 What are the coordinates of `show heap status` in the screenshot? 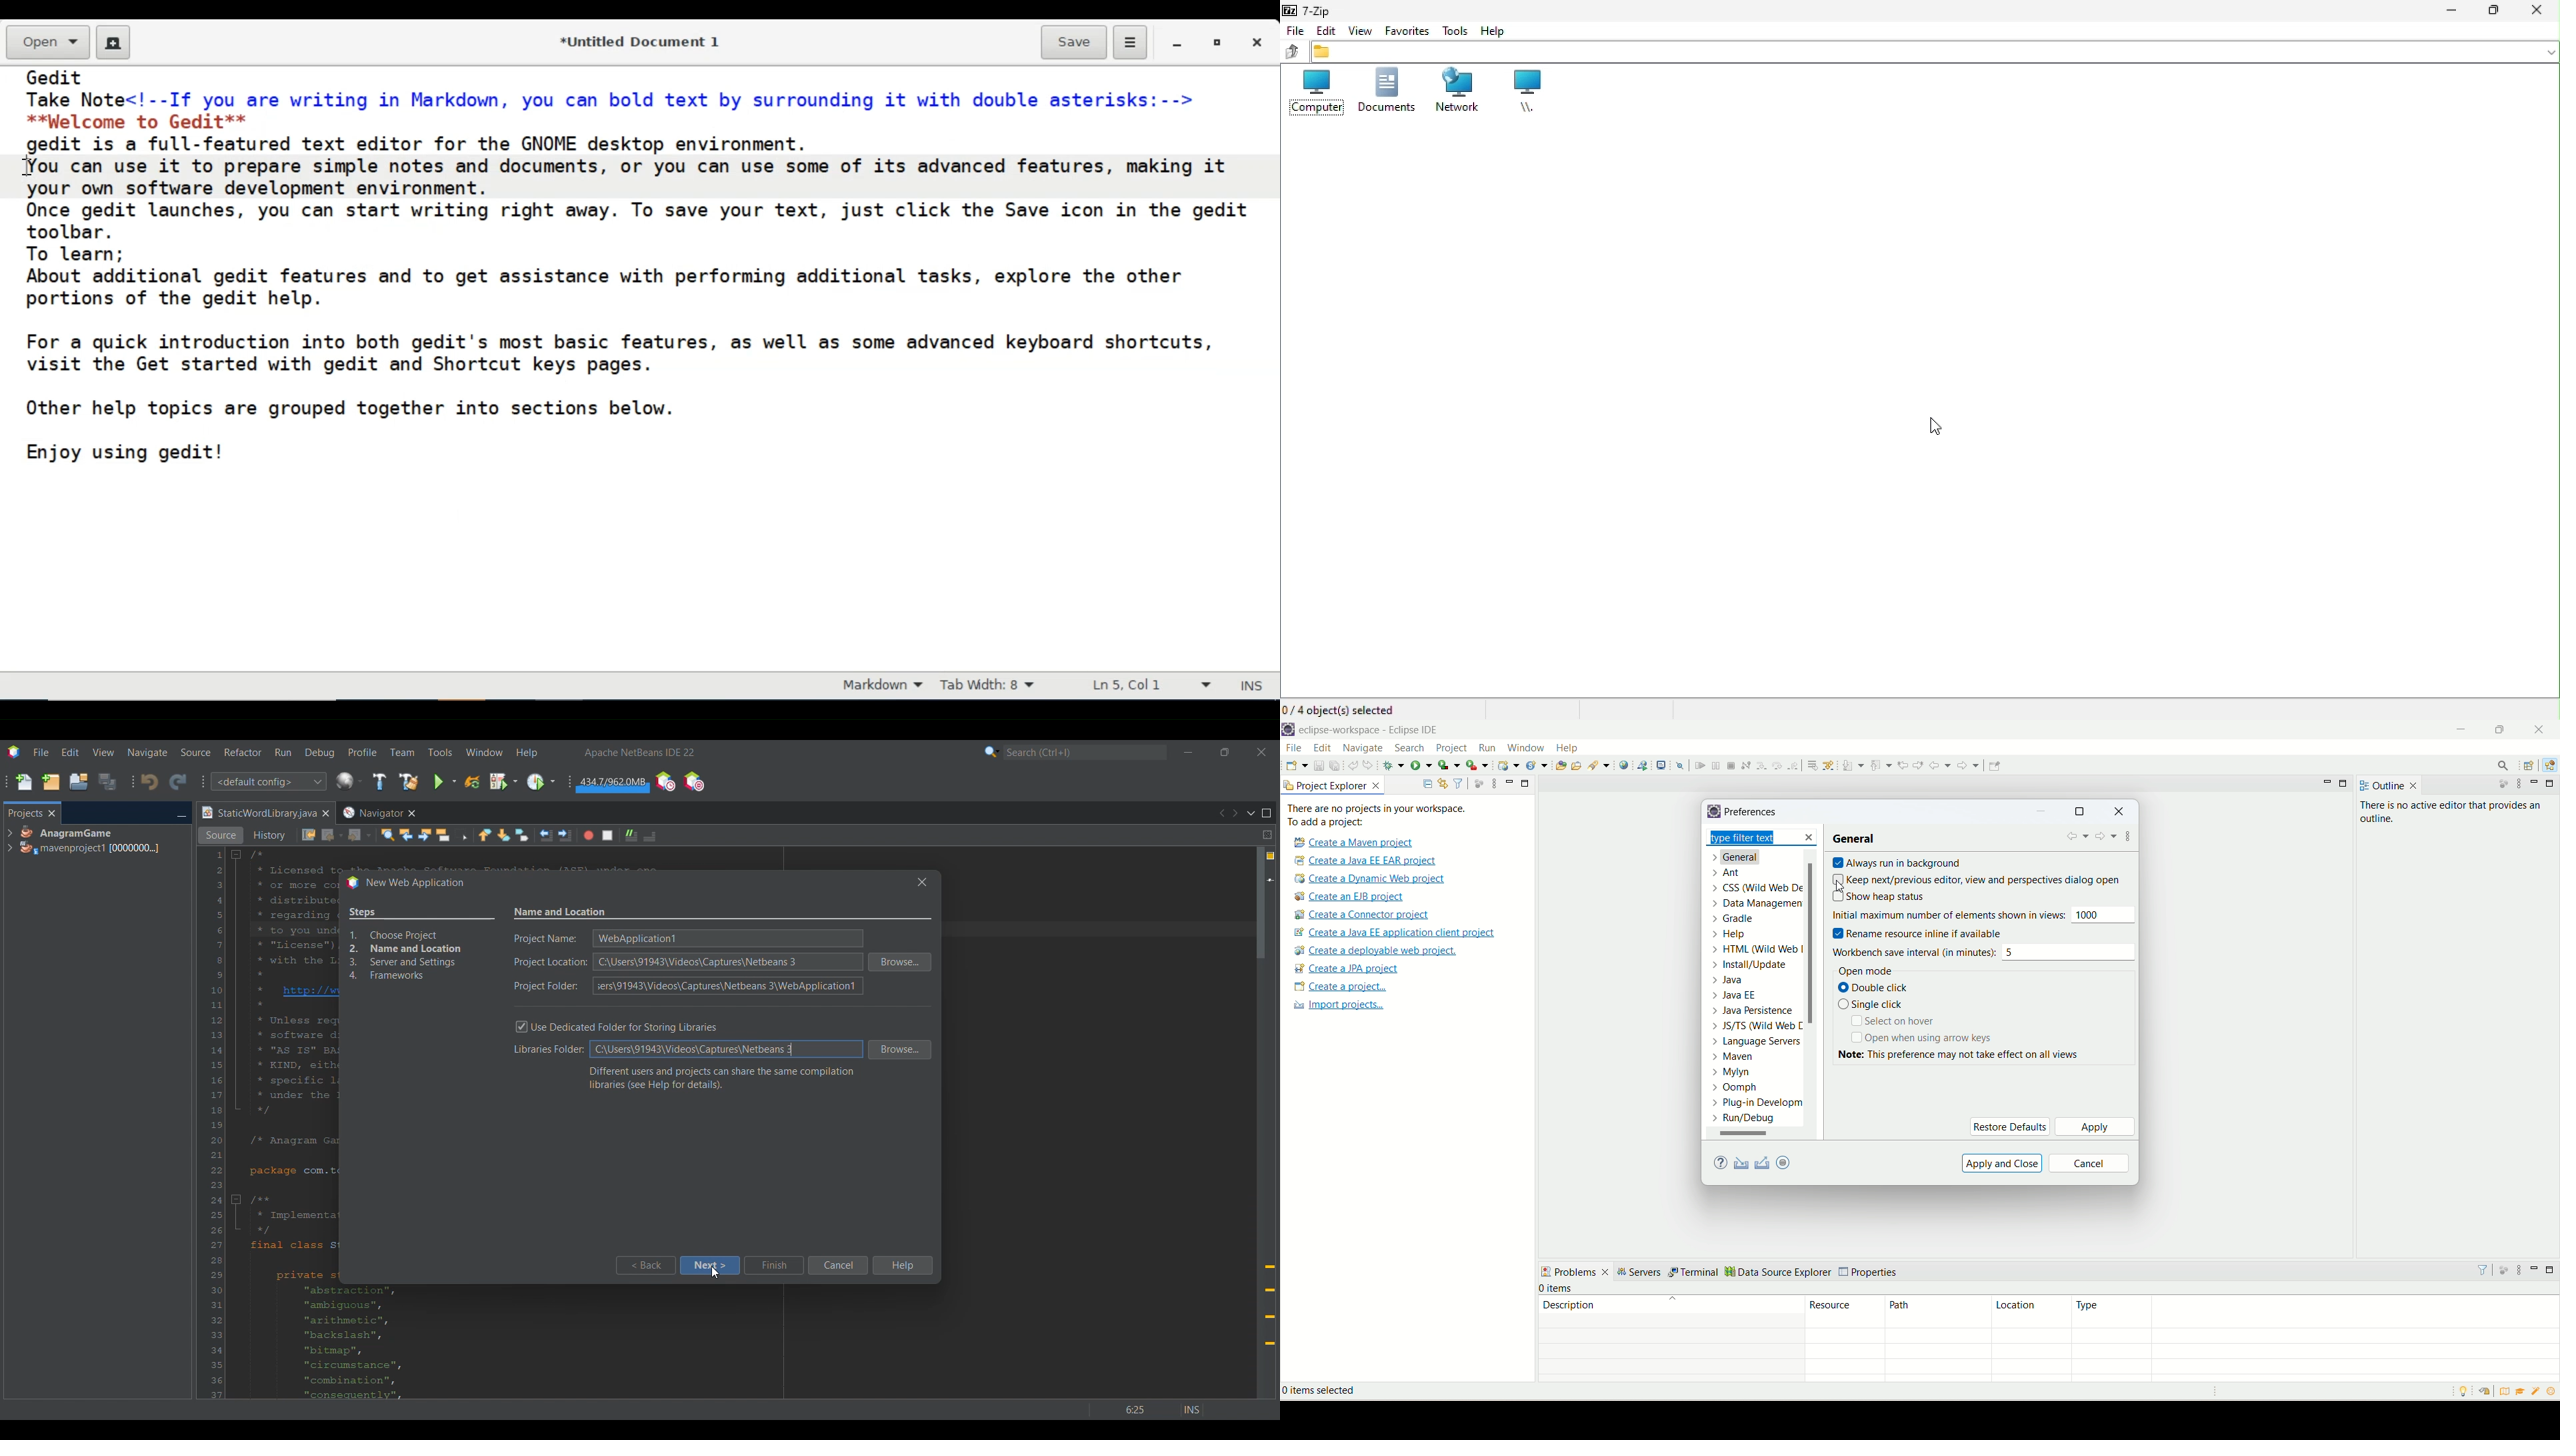 It's located at (1881, 897).